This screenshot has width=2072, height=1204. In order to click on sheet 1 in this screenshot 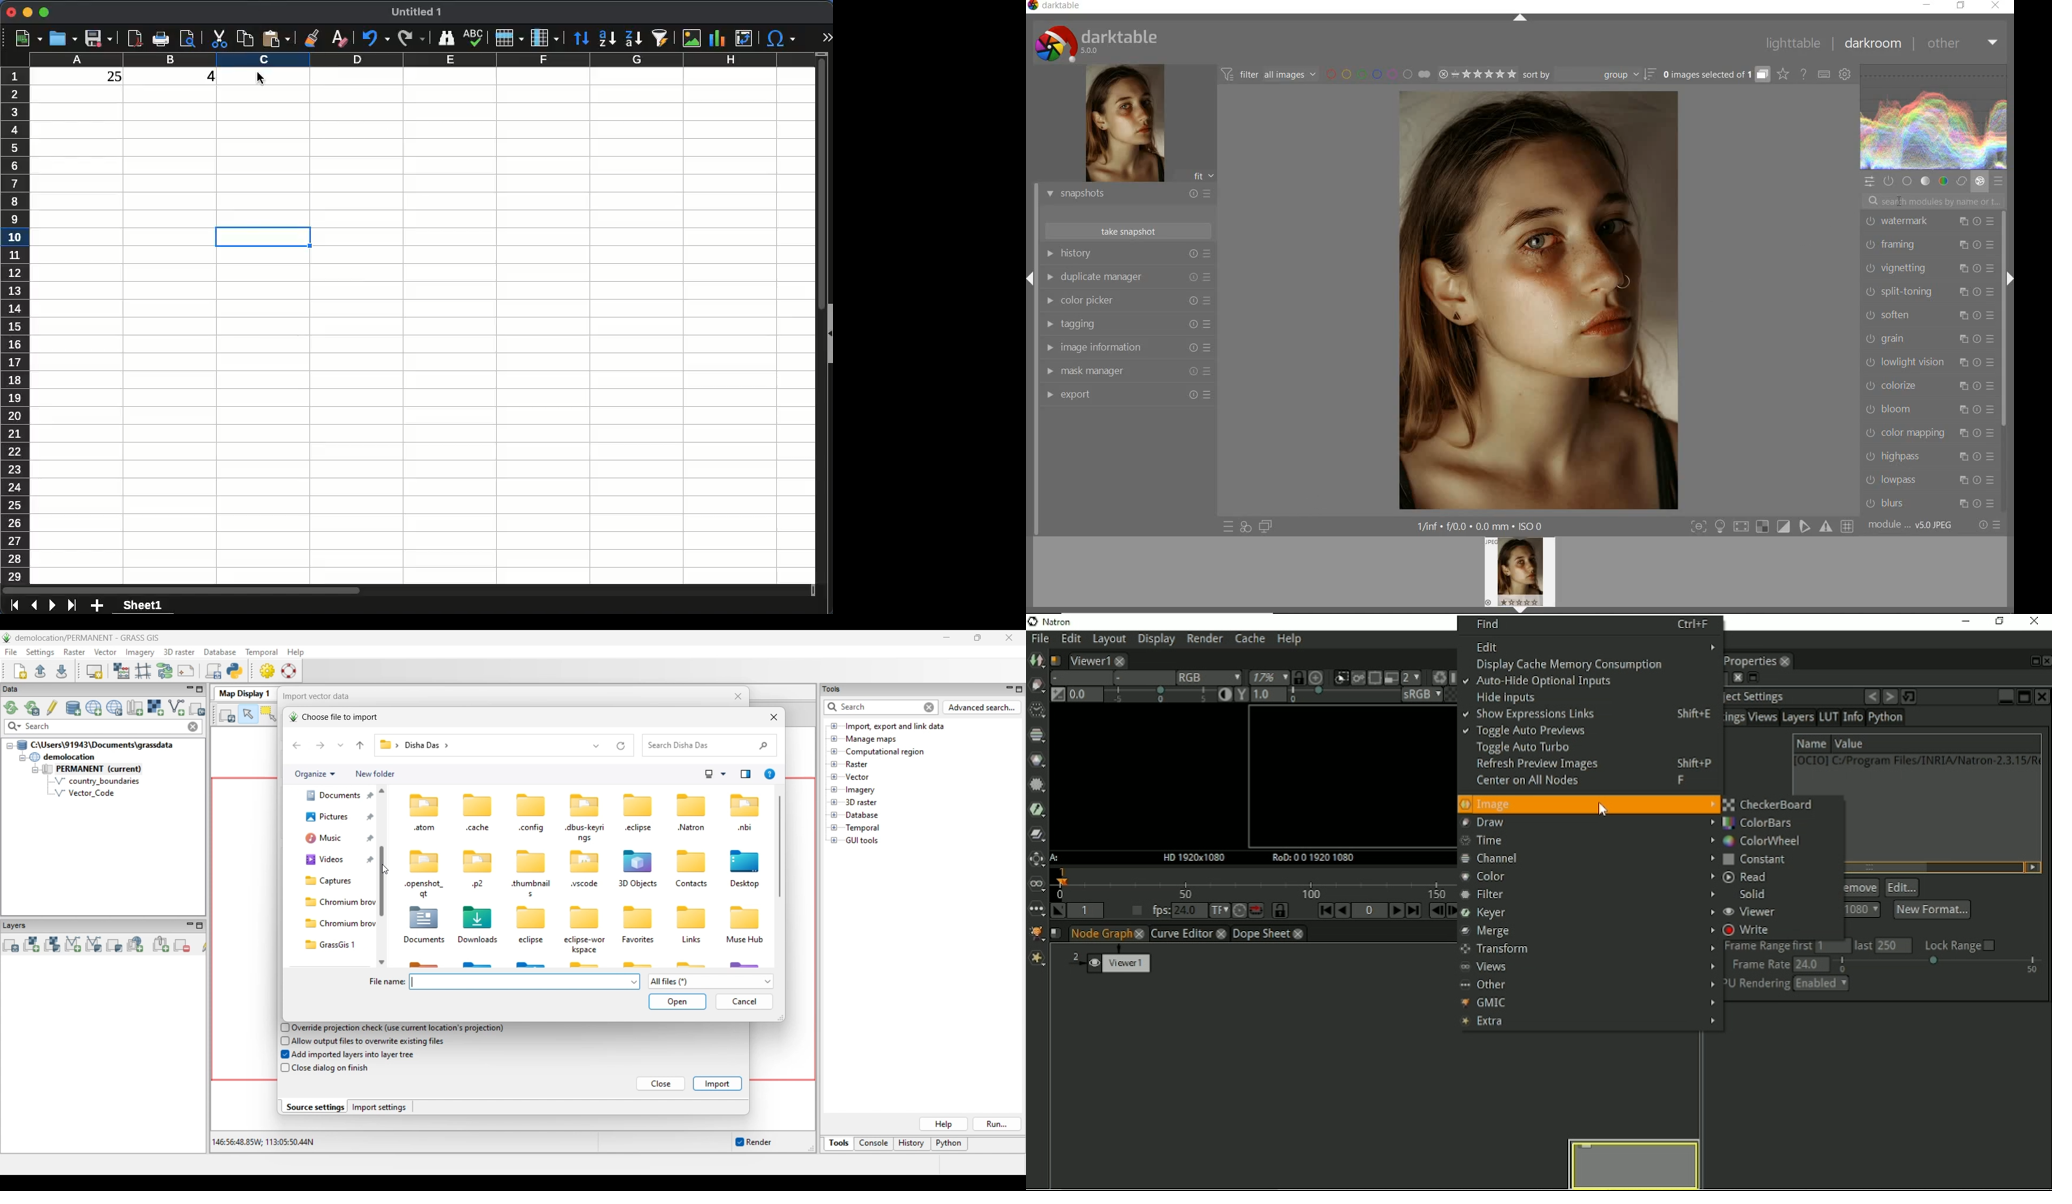, I will do `click(143, 604)`.